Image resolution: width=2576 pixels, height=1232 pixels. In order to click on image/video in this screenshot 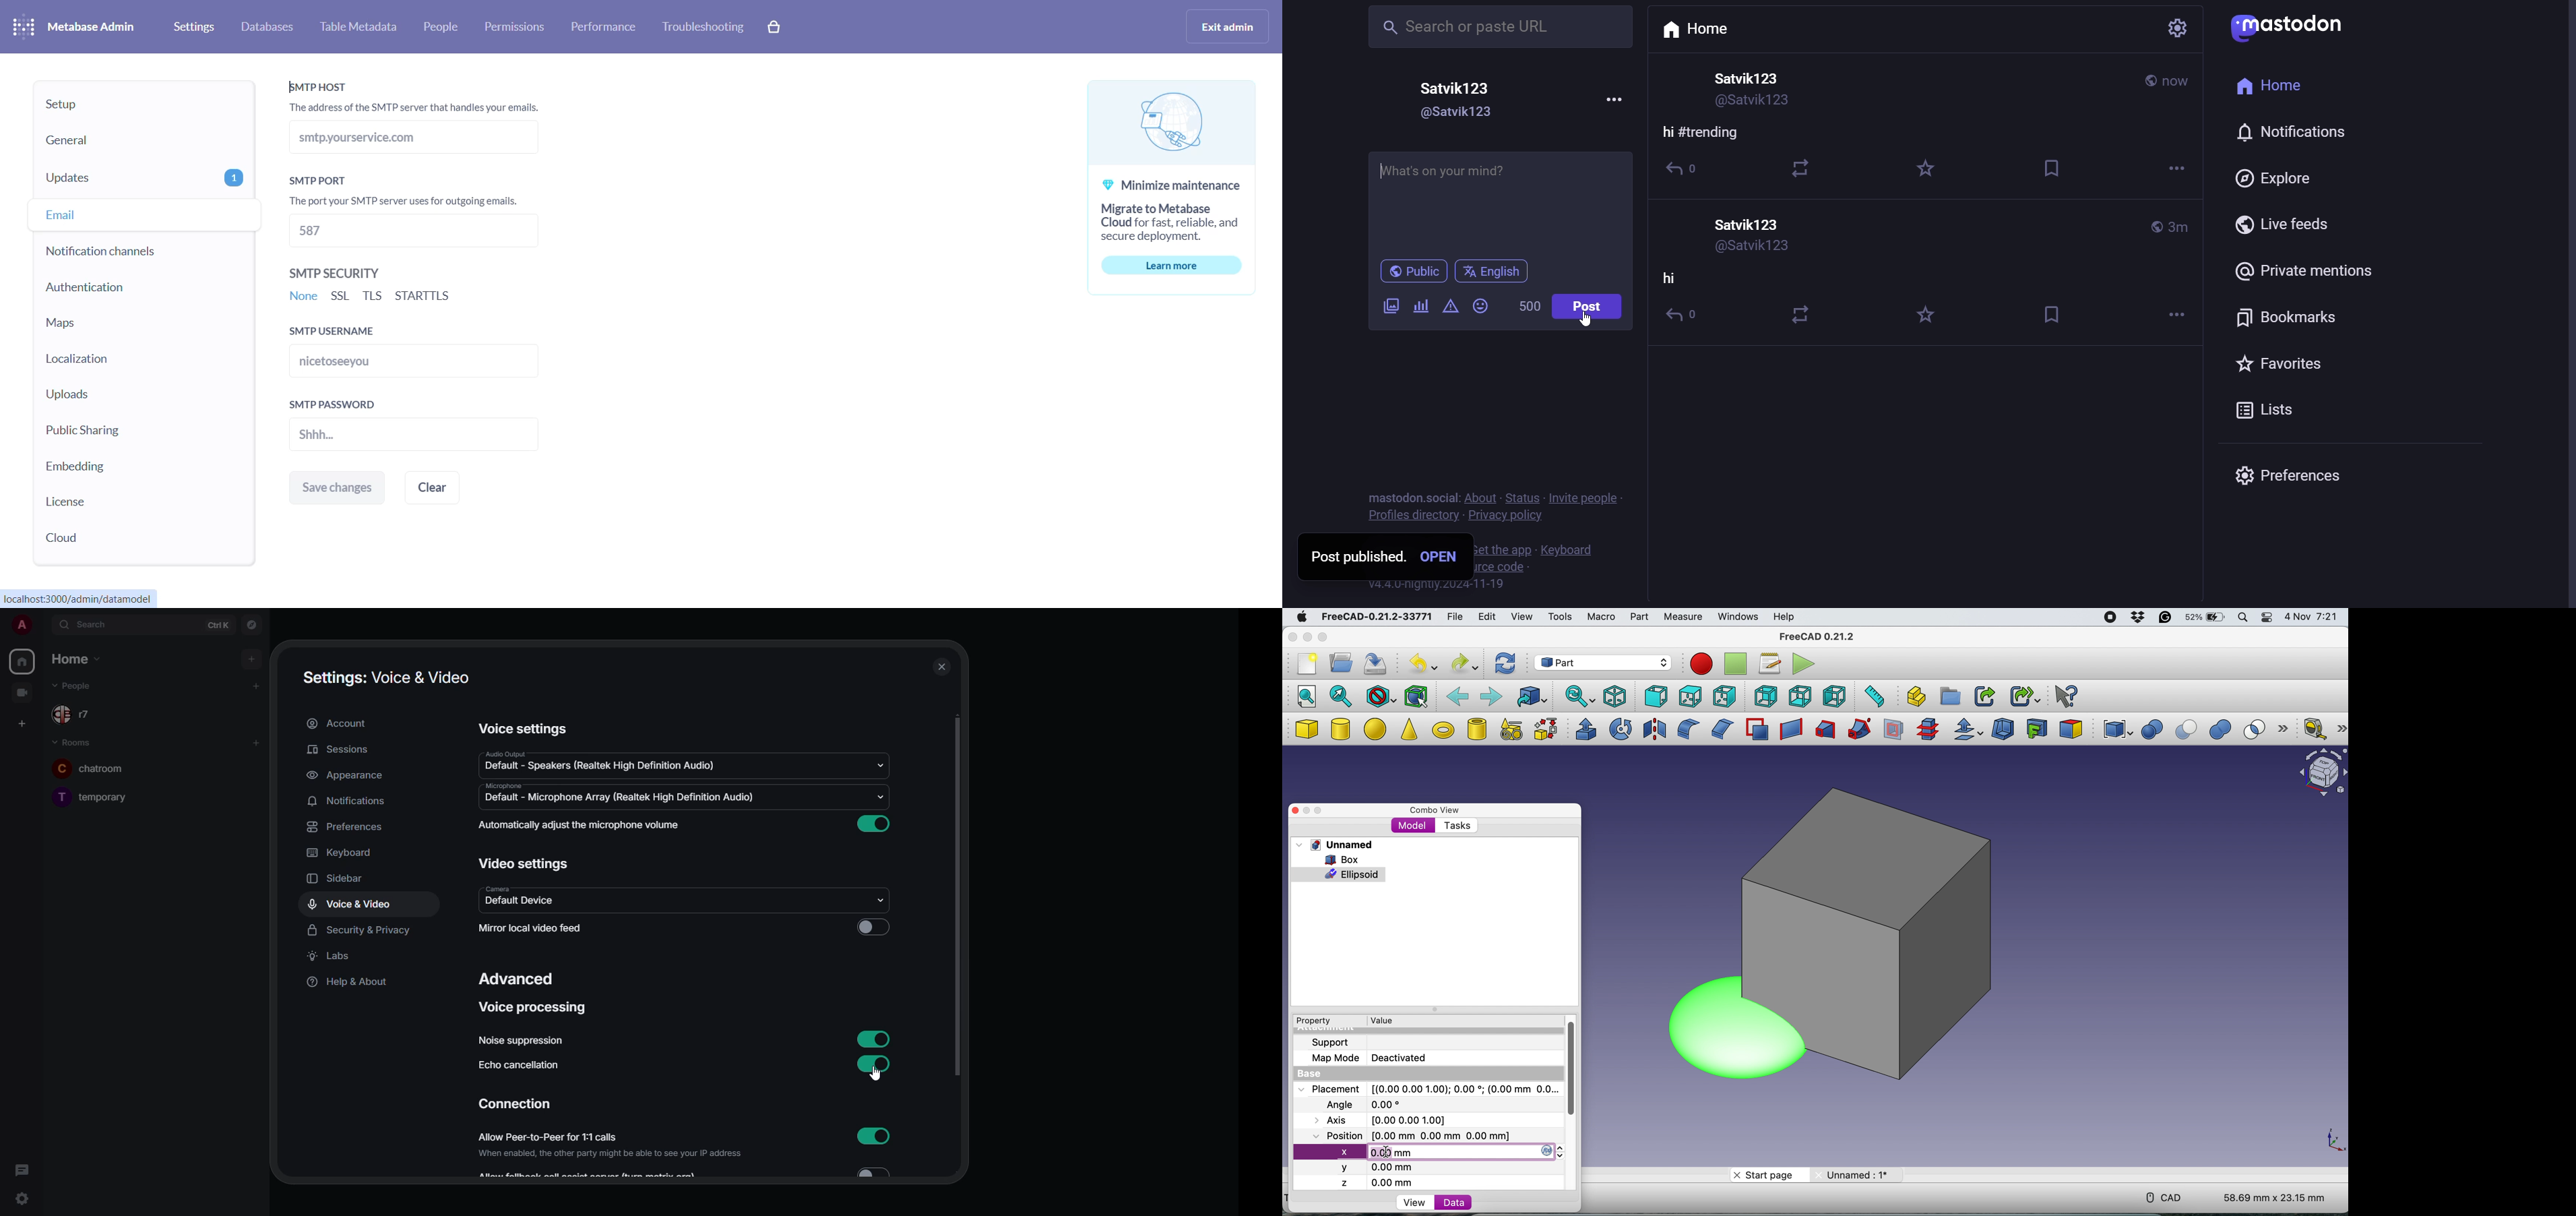, I will do `click(1391, 306)`.